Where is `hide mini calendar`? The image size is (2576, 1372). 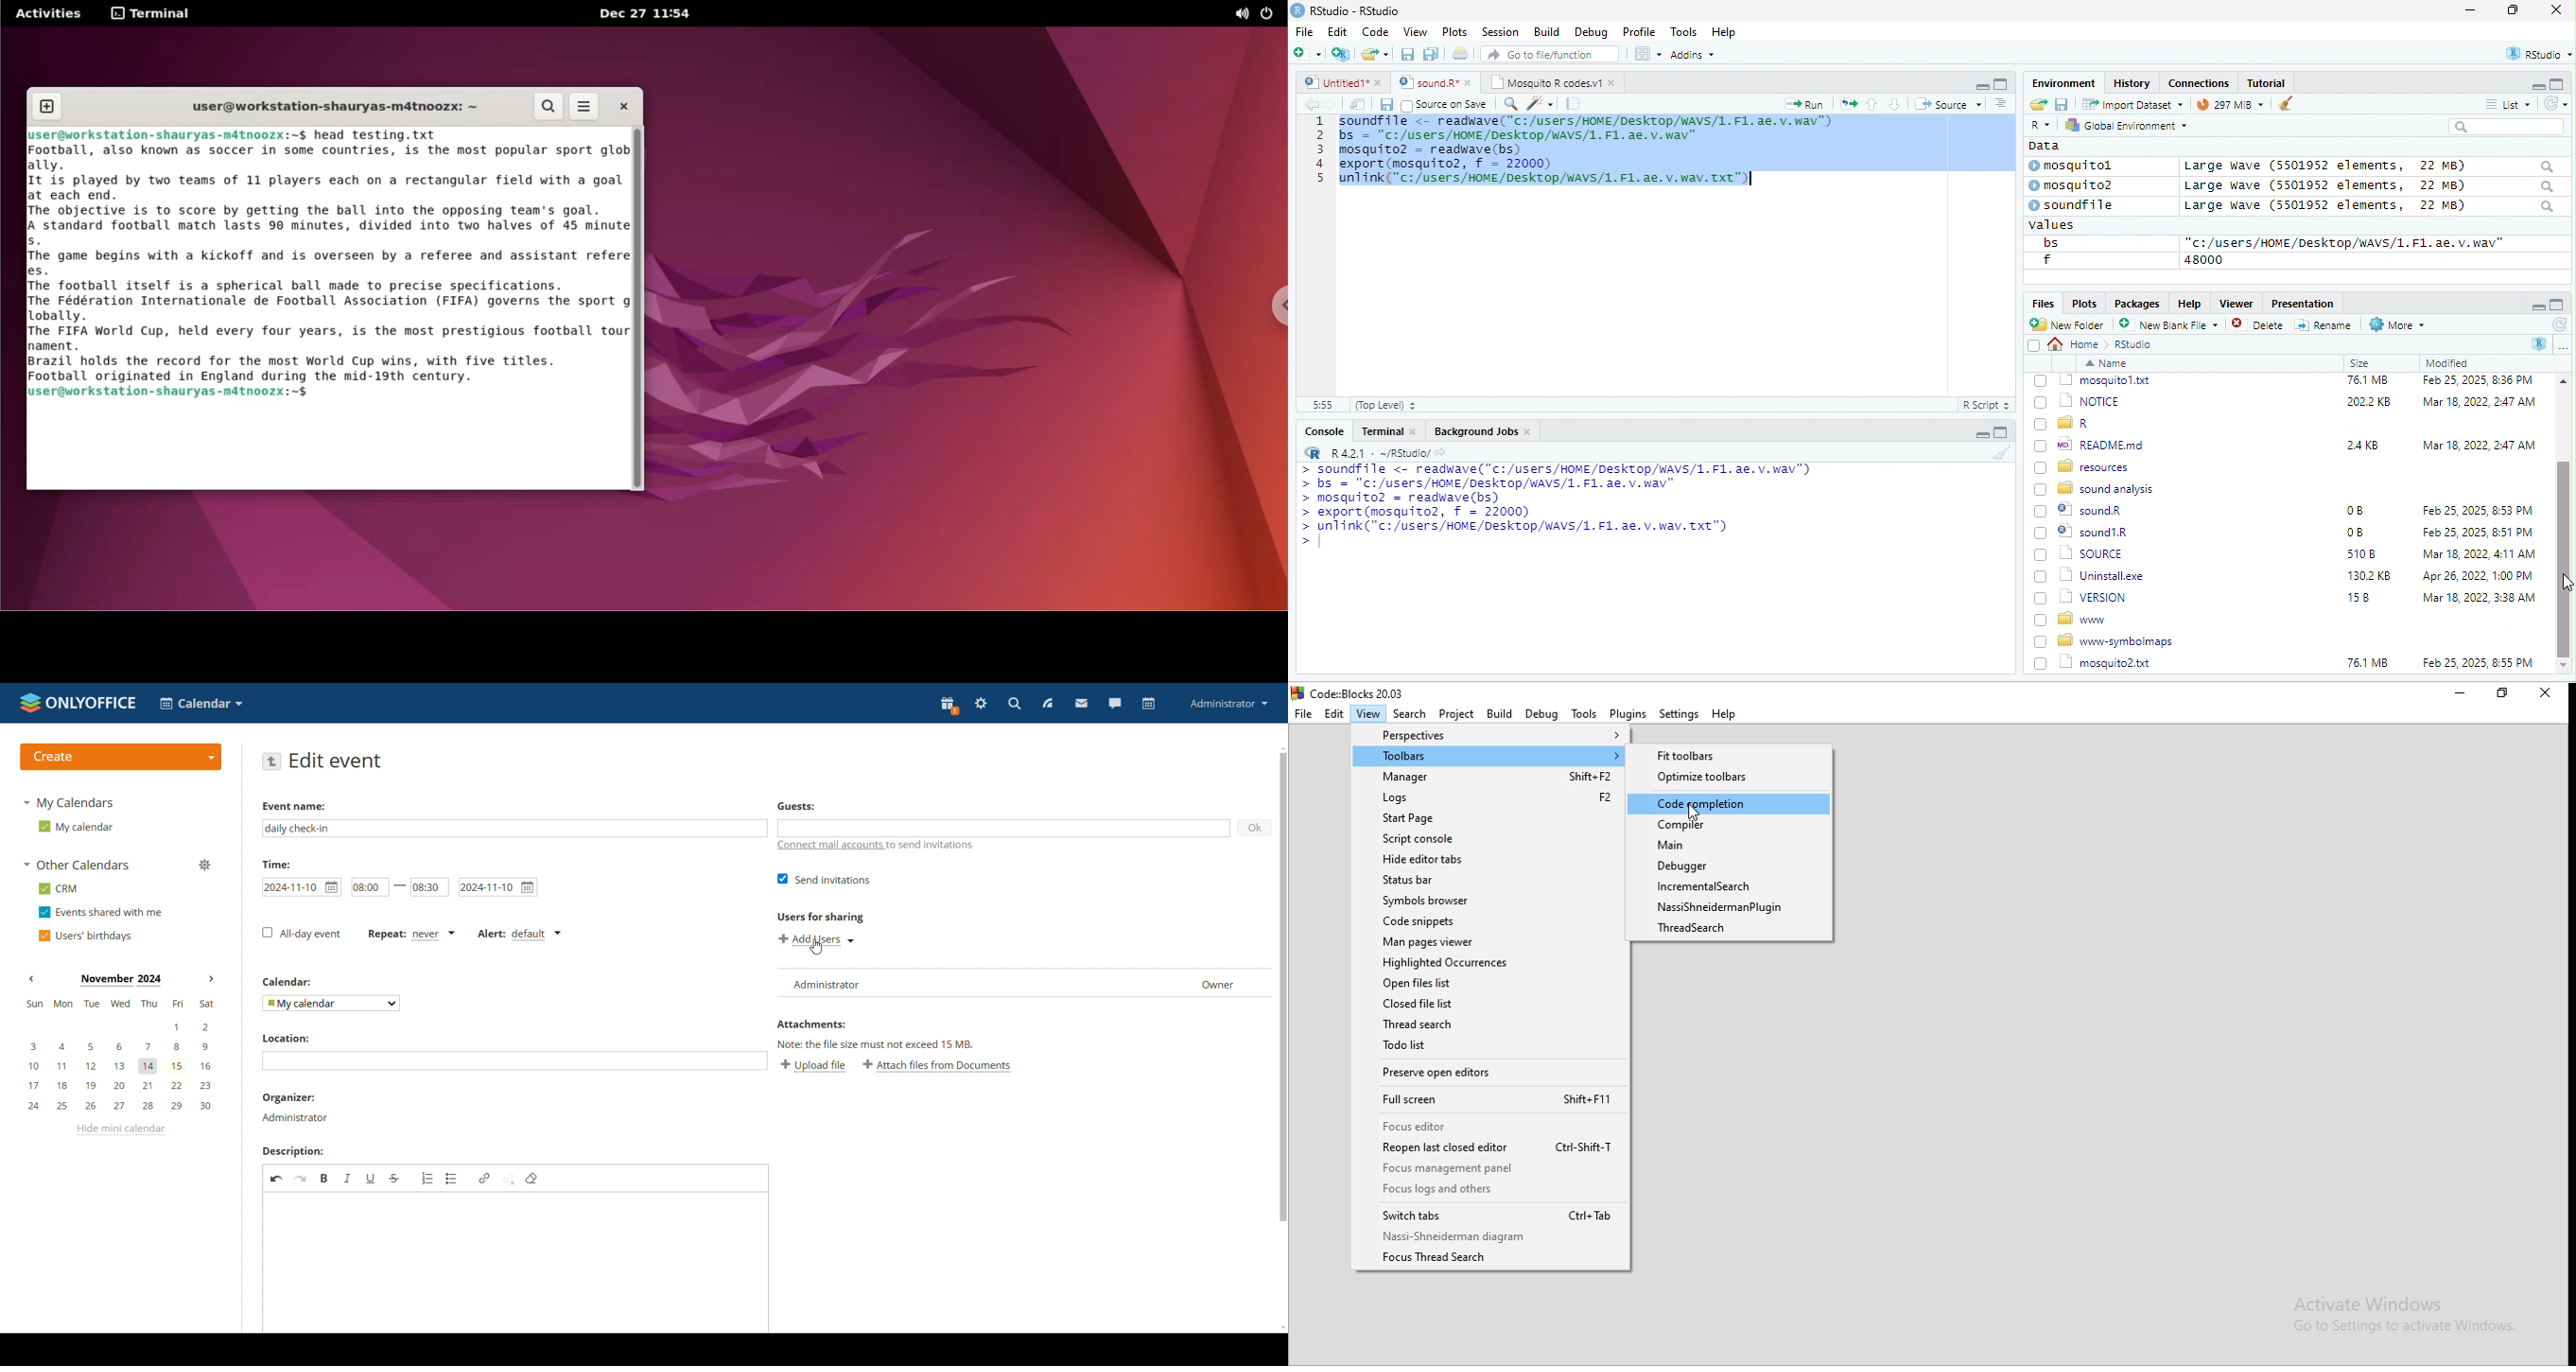 hide mini calendar is located at coordinates (119, 1130).